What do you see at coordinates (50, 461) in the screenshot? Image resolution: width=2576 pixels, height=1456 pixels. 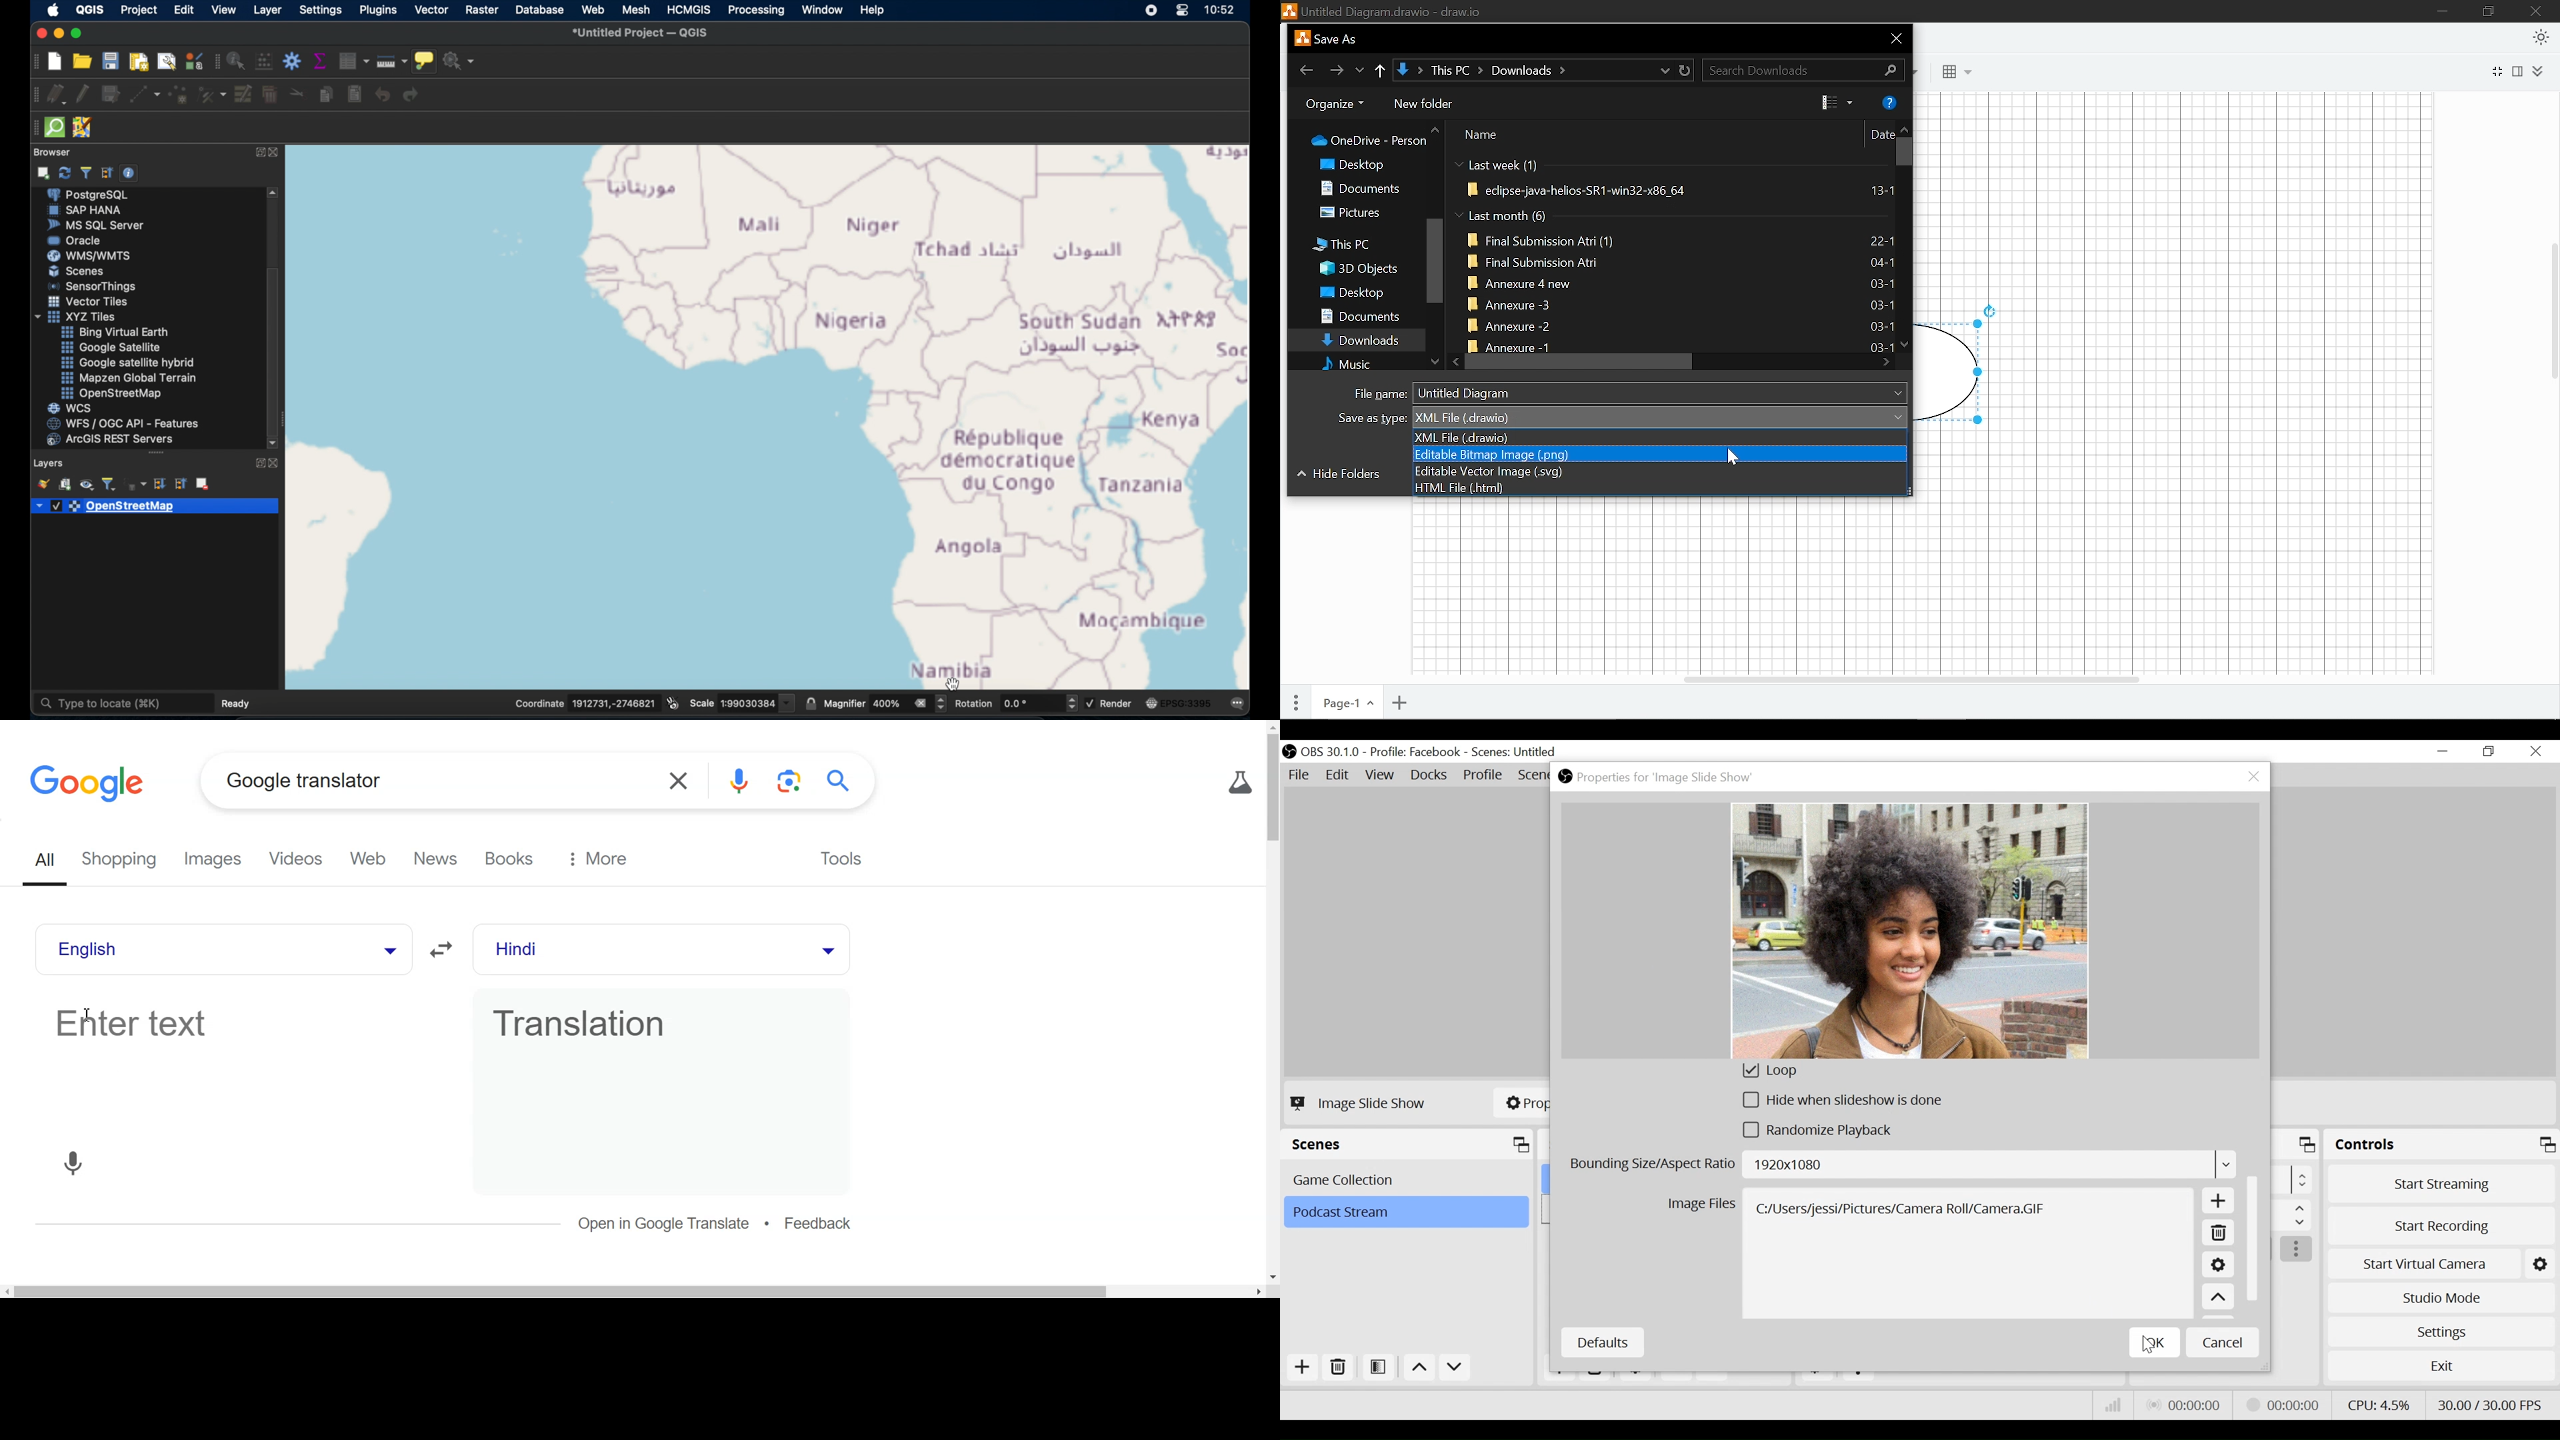 I see `layers` at bounding box center [50, 461].